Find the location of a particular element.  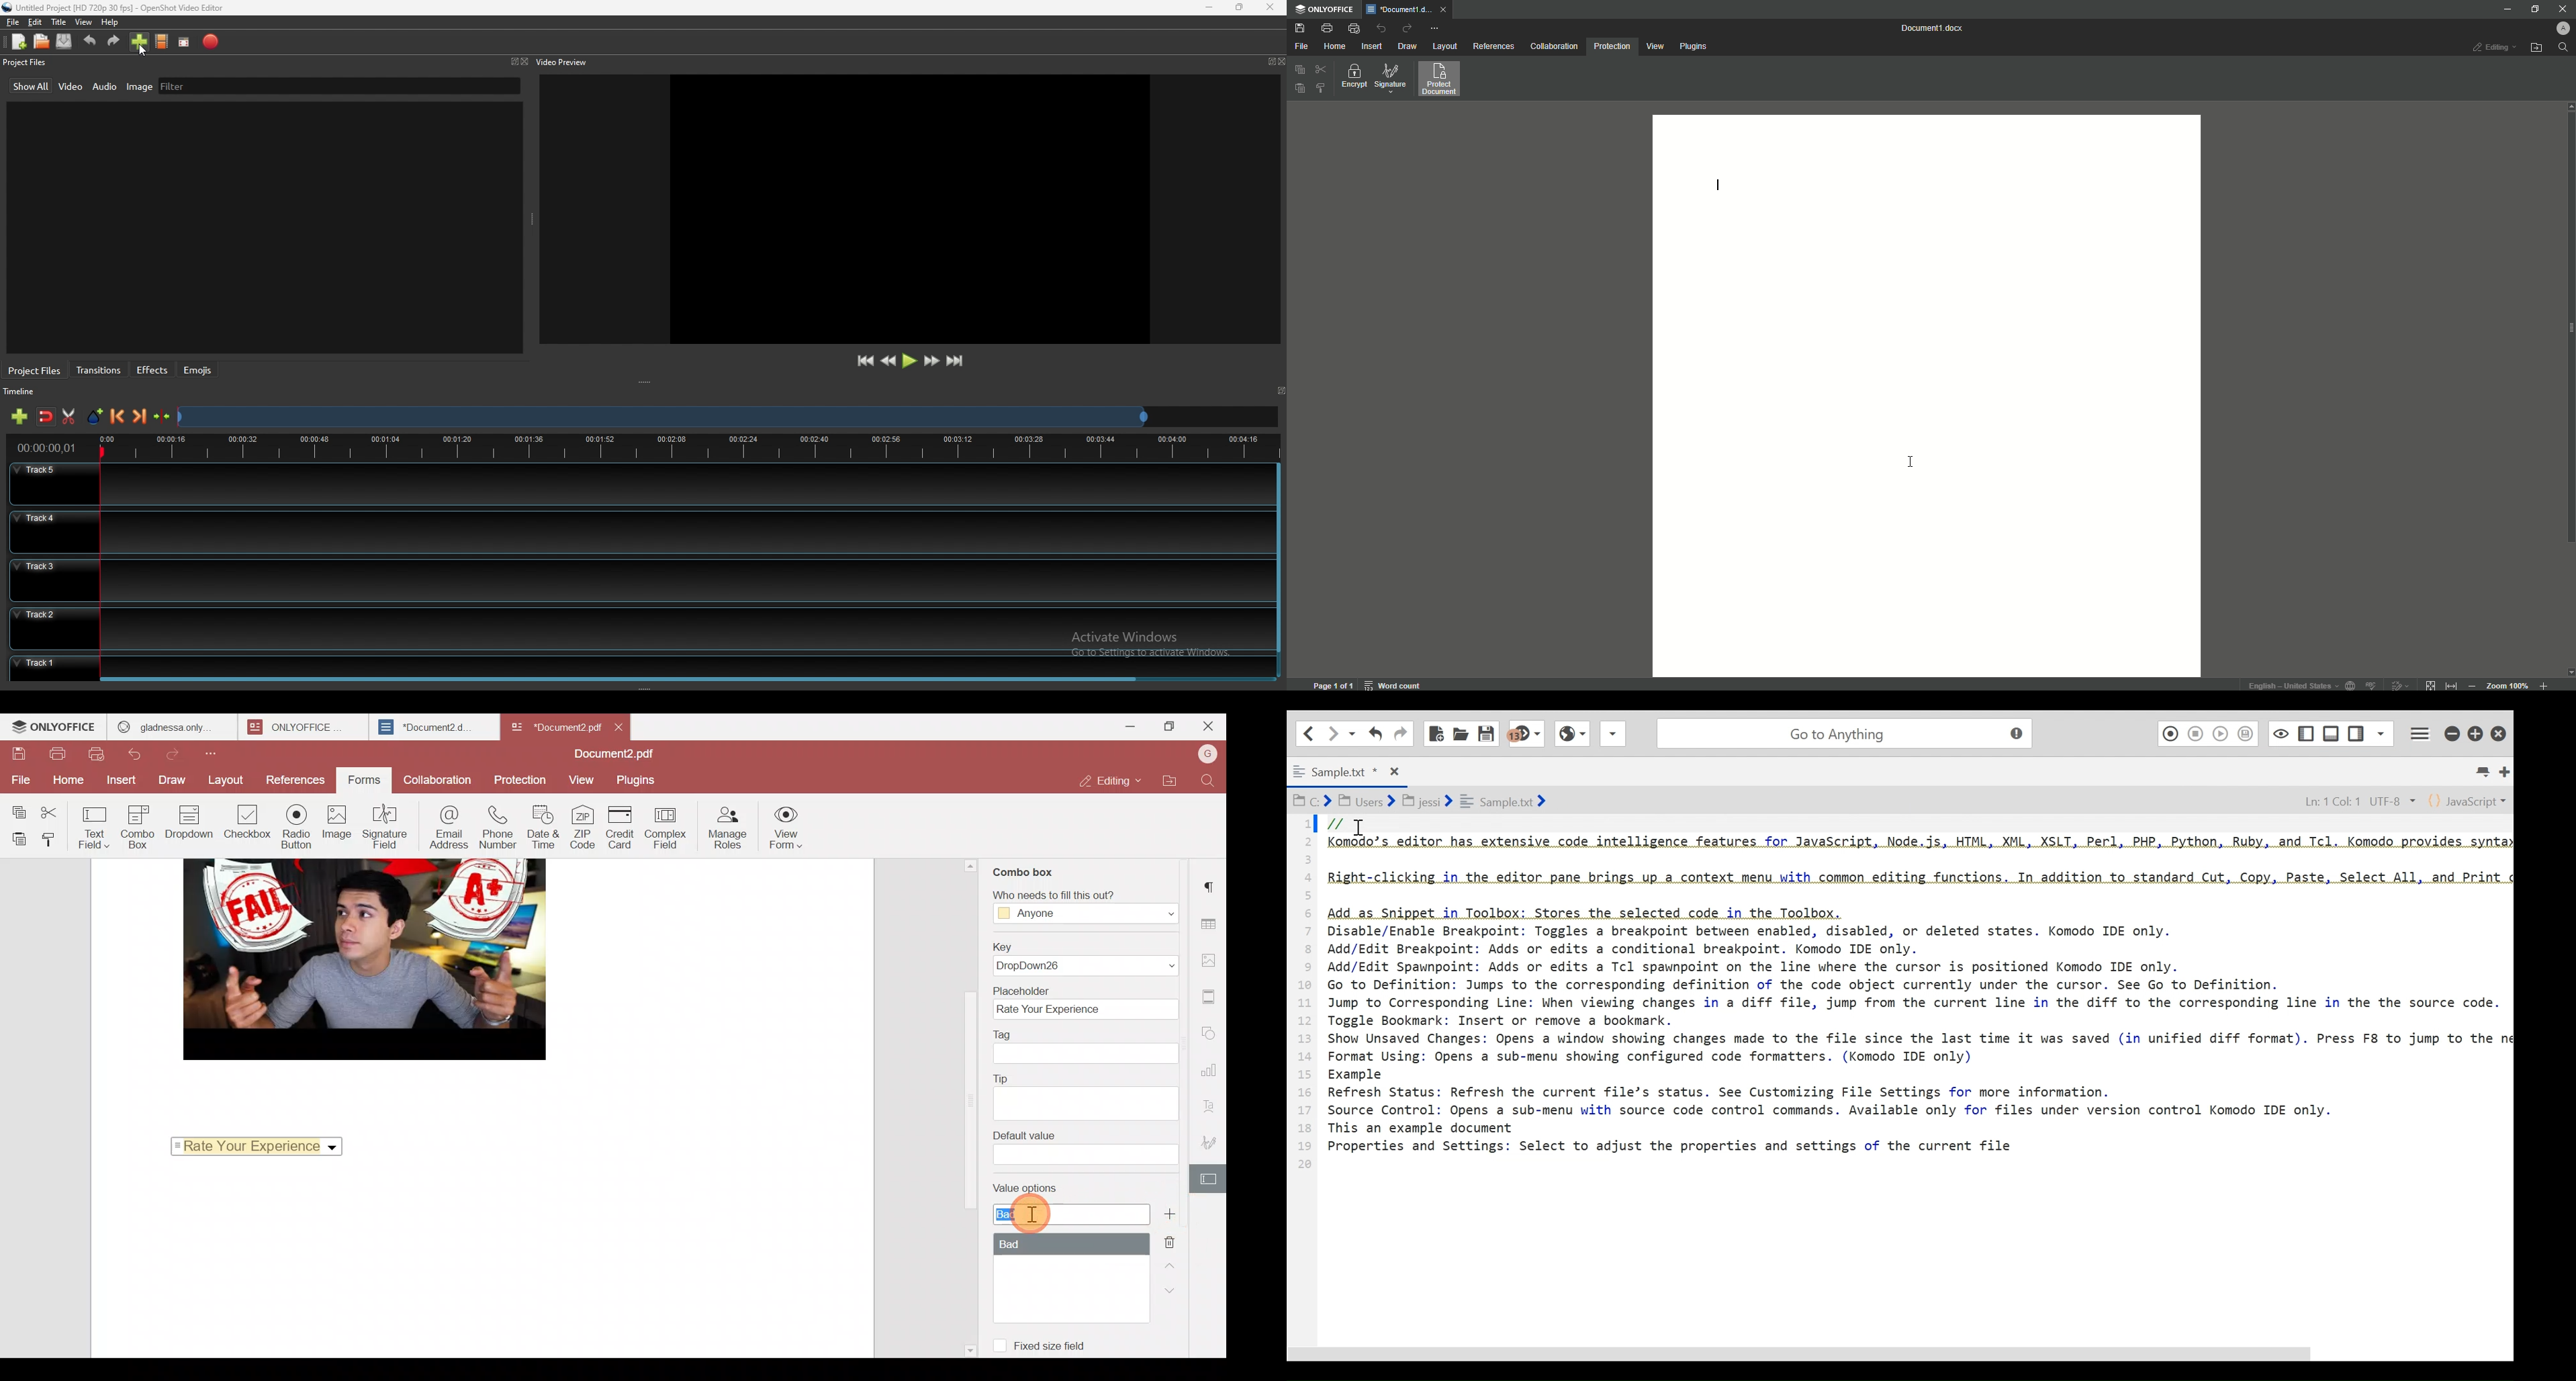

Plugins is located at coordinates (1694, 46).